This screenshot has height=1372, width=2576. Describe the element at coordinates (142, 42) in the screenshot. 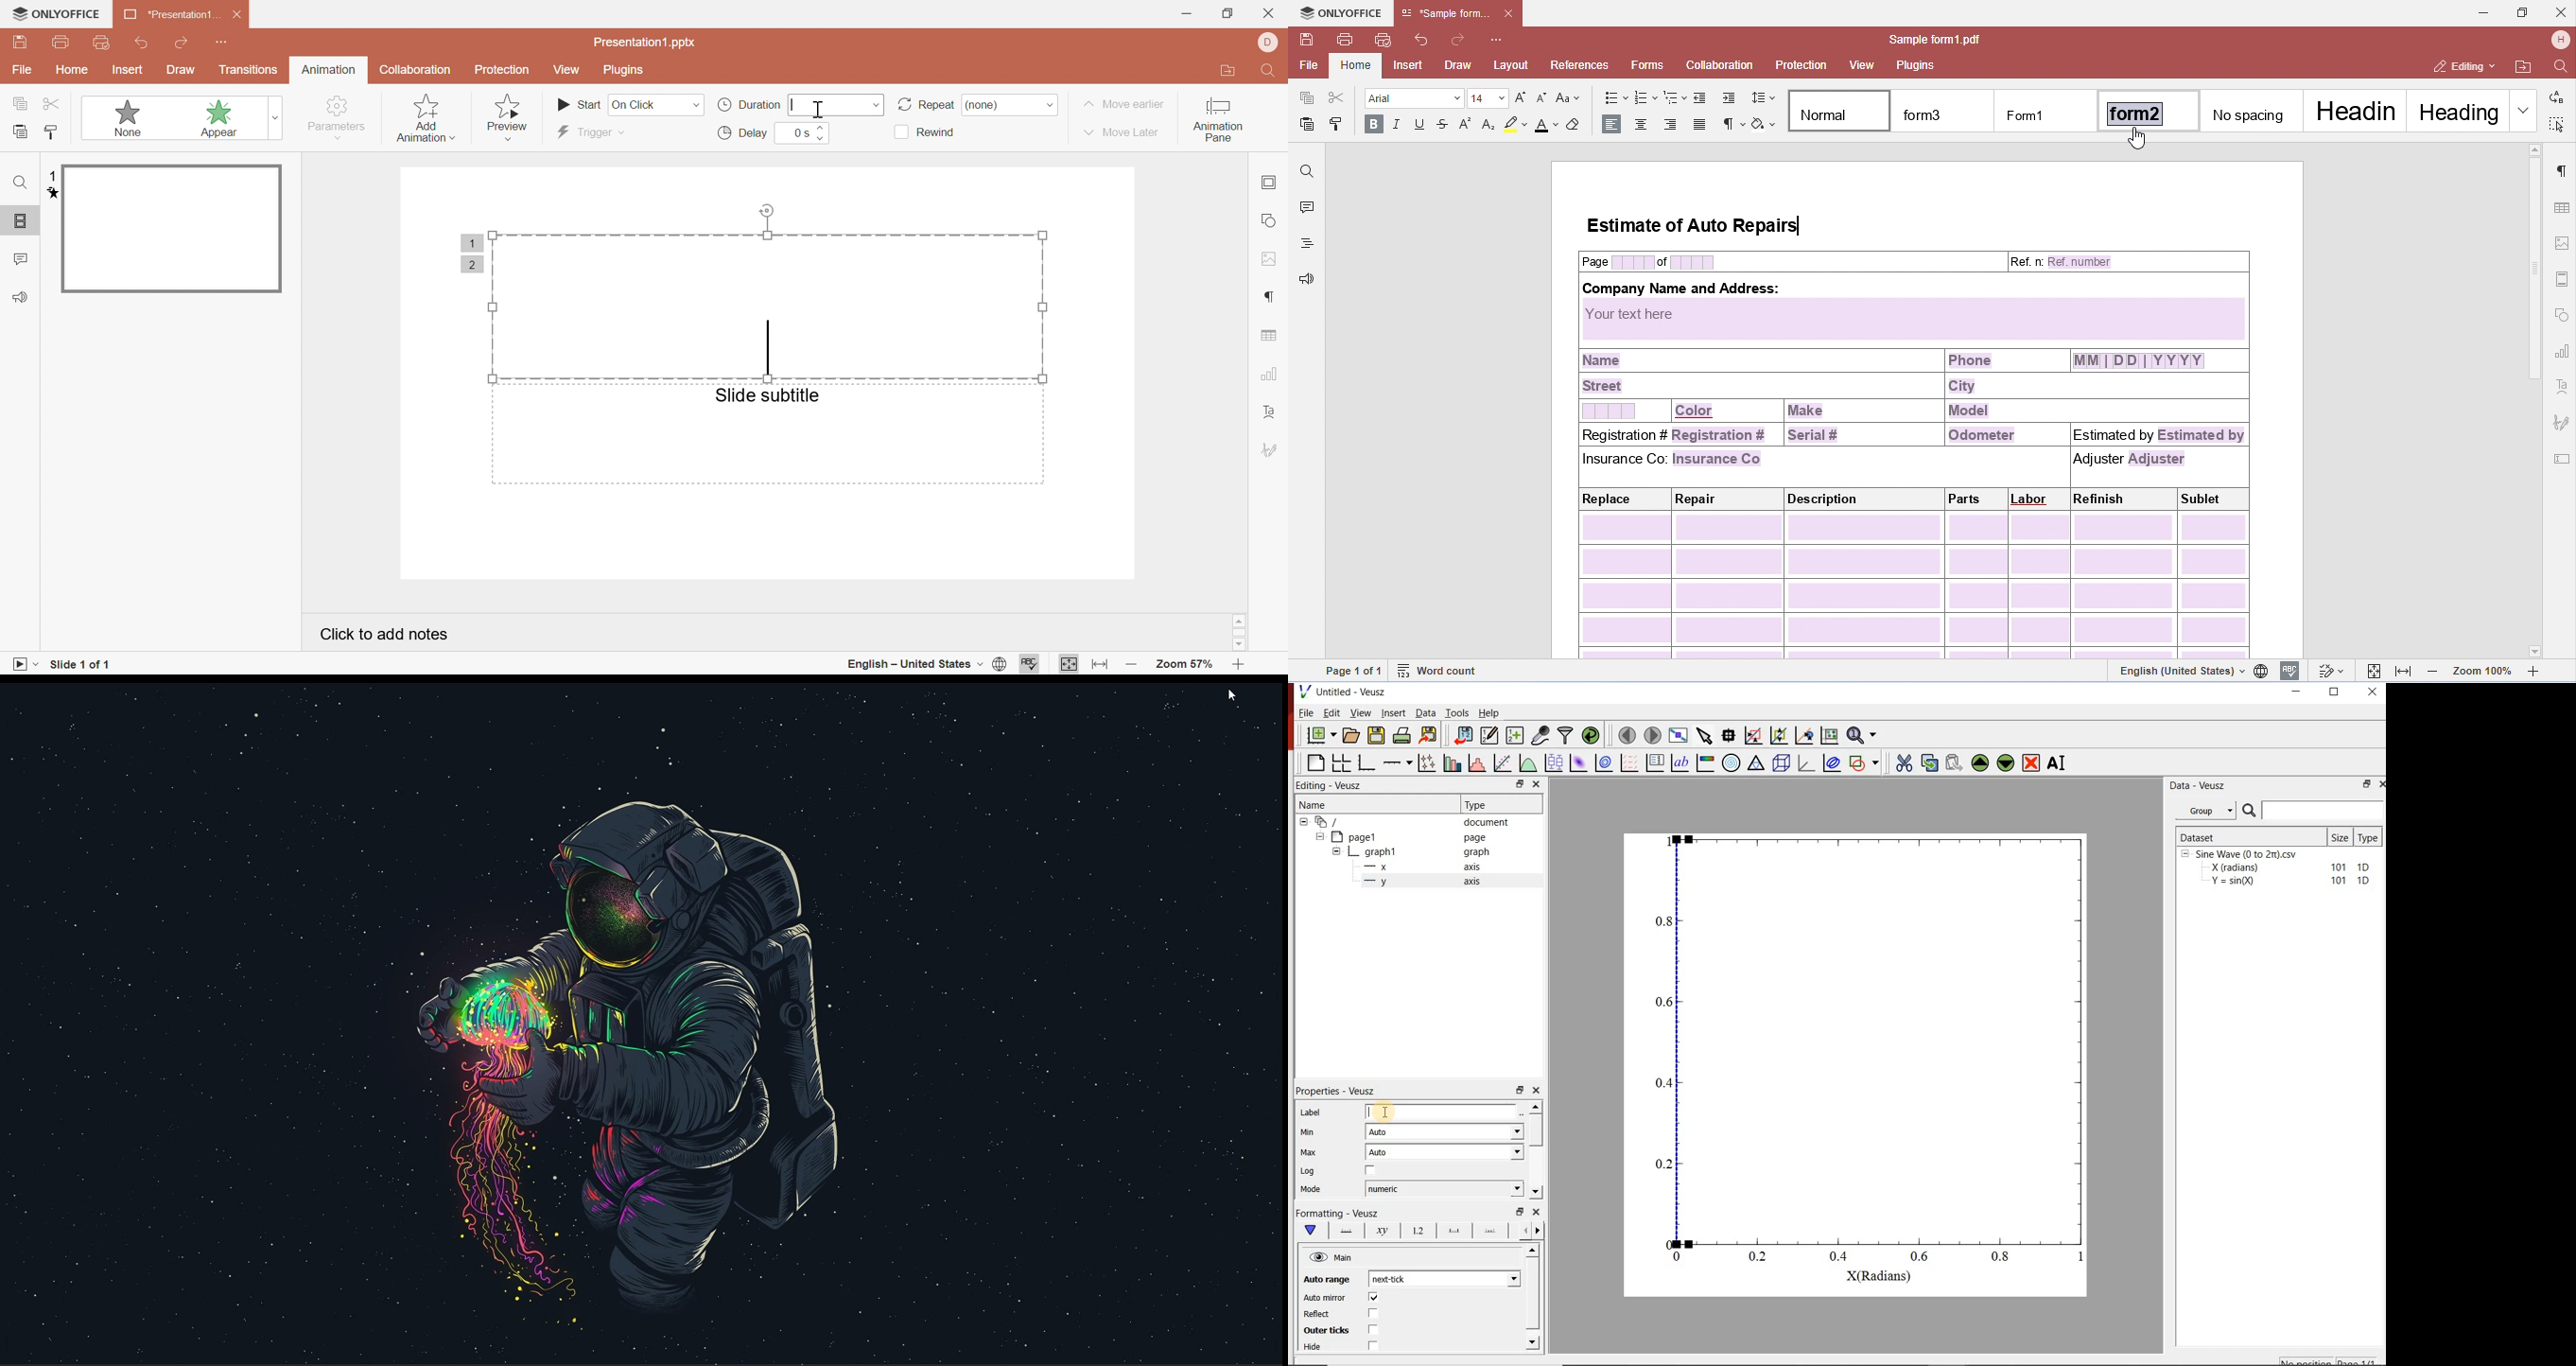

I see `undo` at that location.